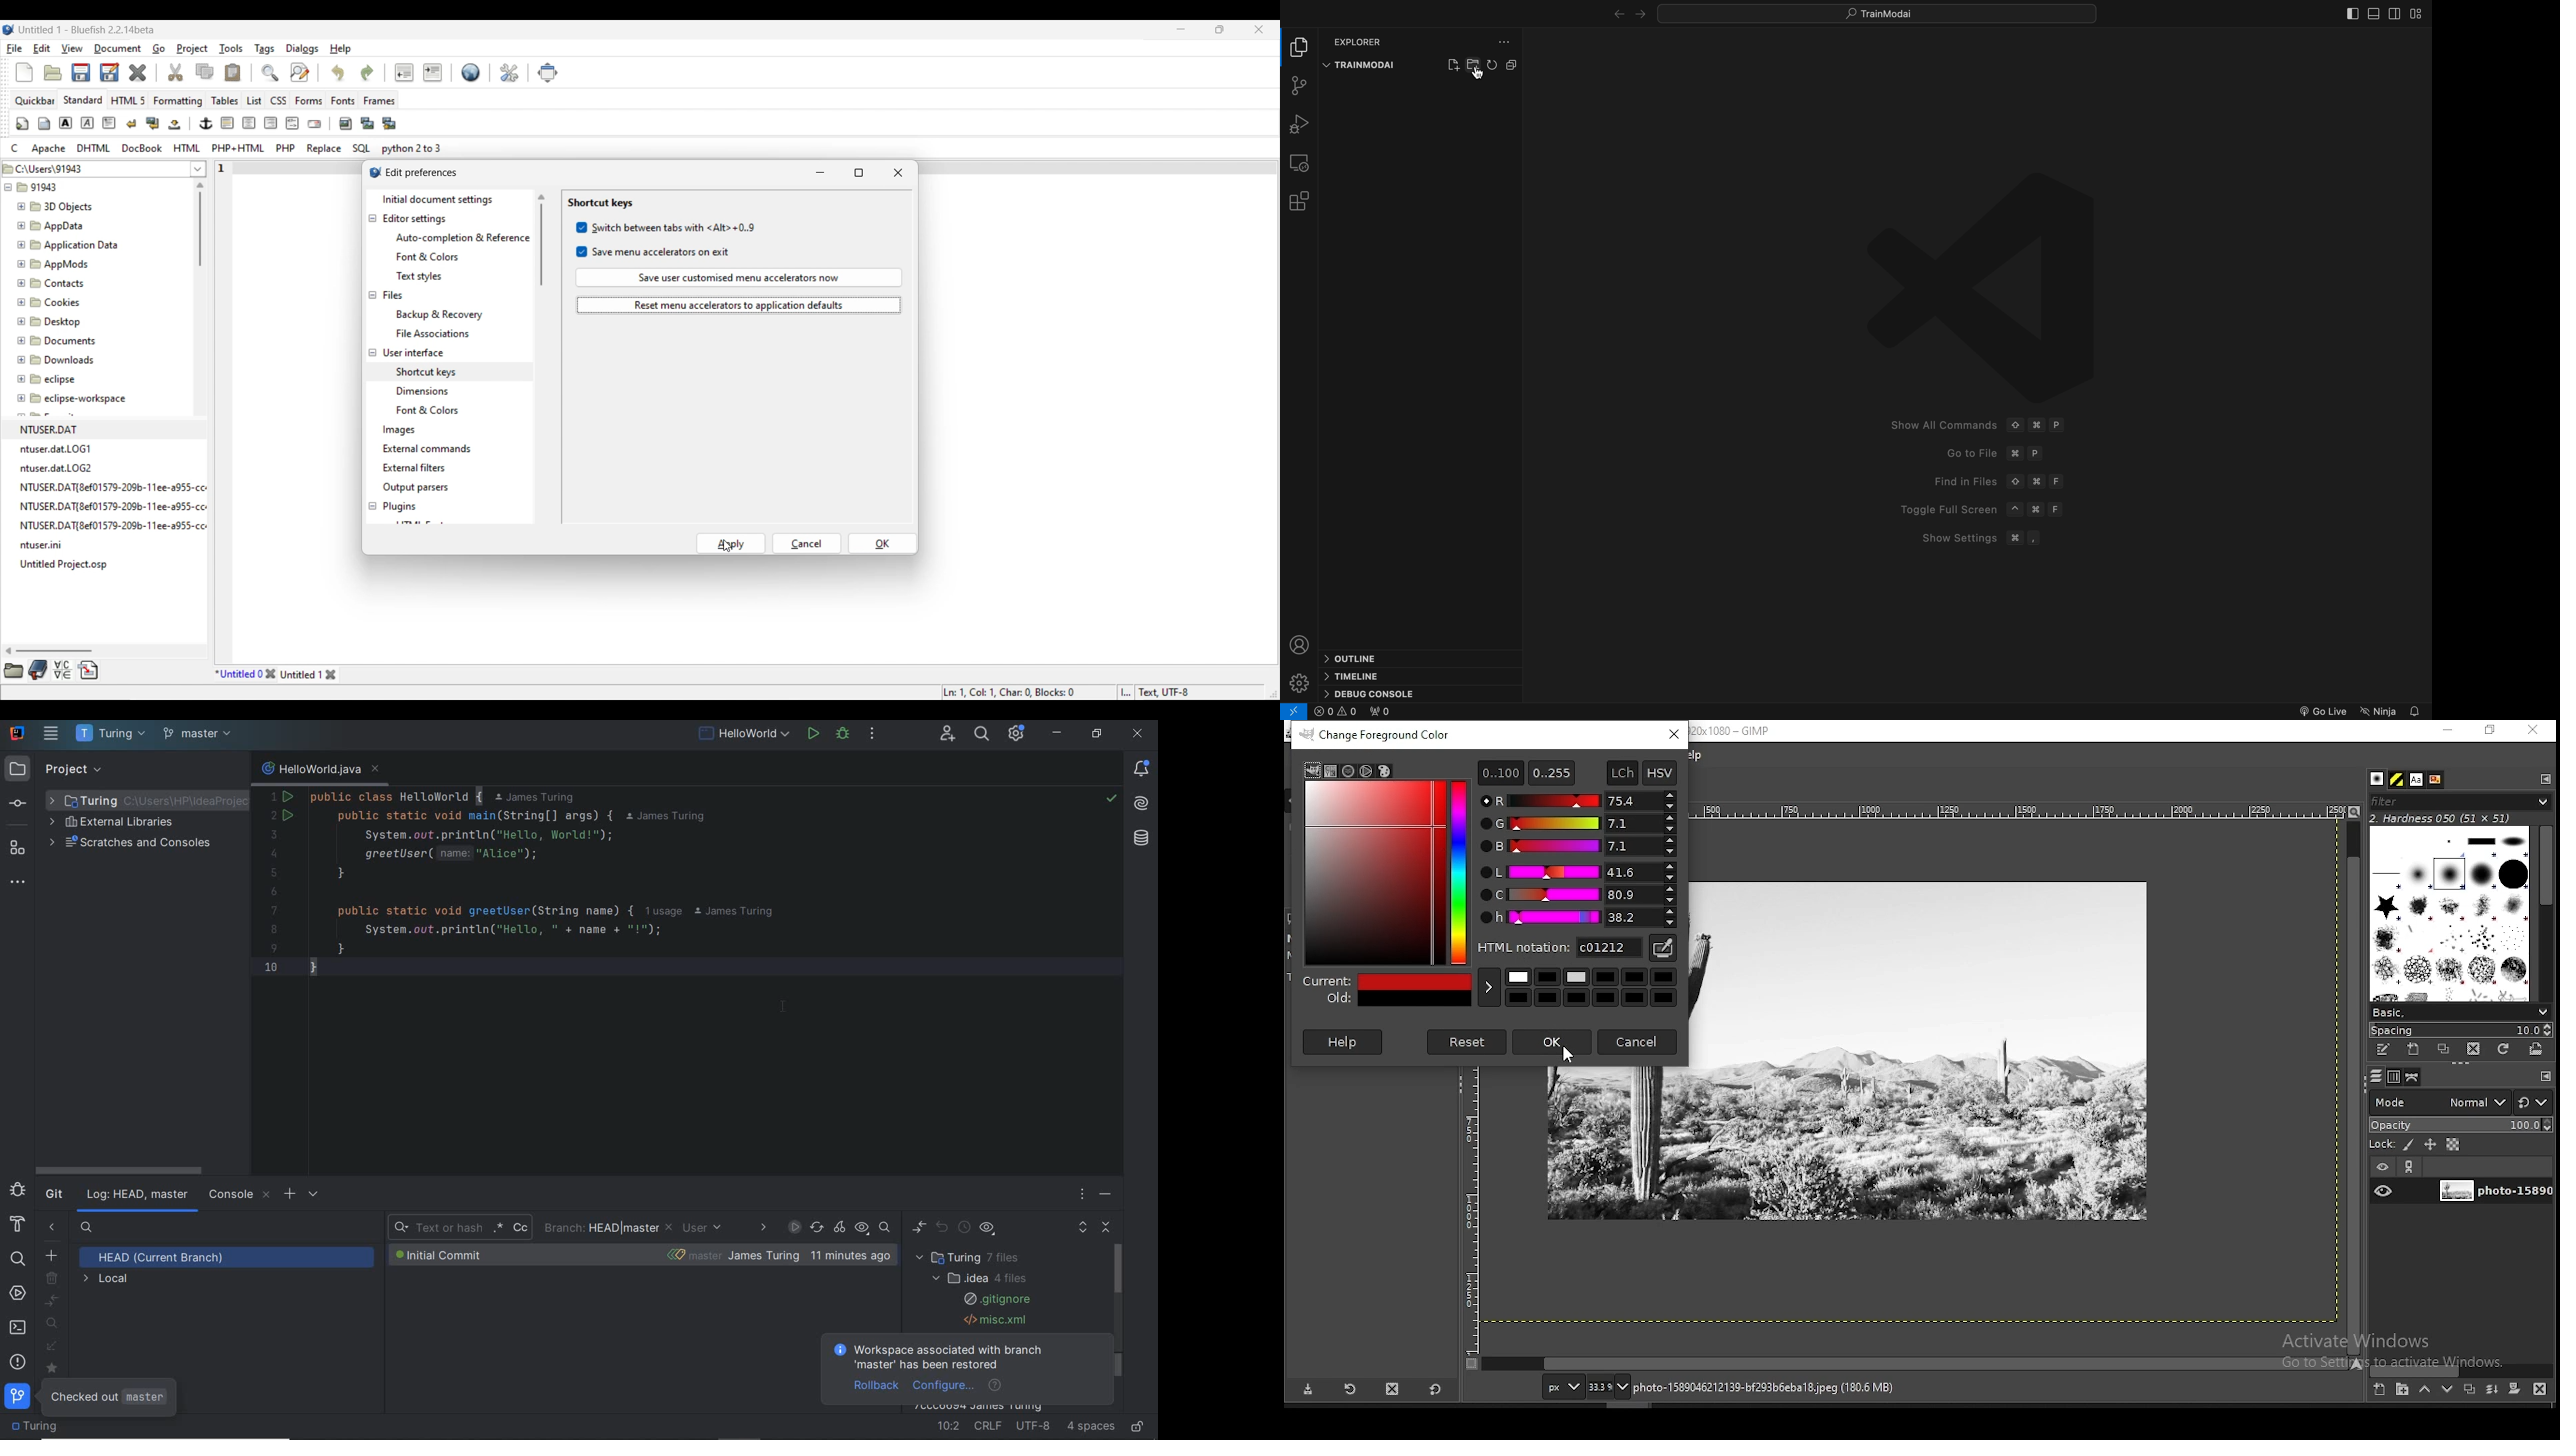 The image size is (2576, 1456). Describe the element at coordinates (1298, 124) in the screenshot. I see `debug` at that location.